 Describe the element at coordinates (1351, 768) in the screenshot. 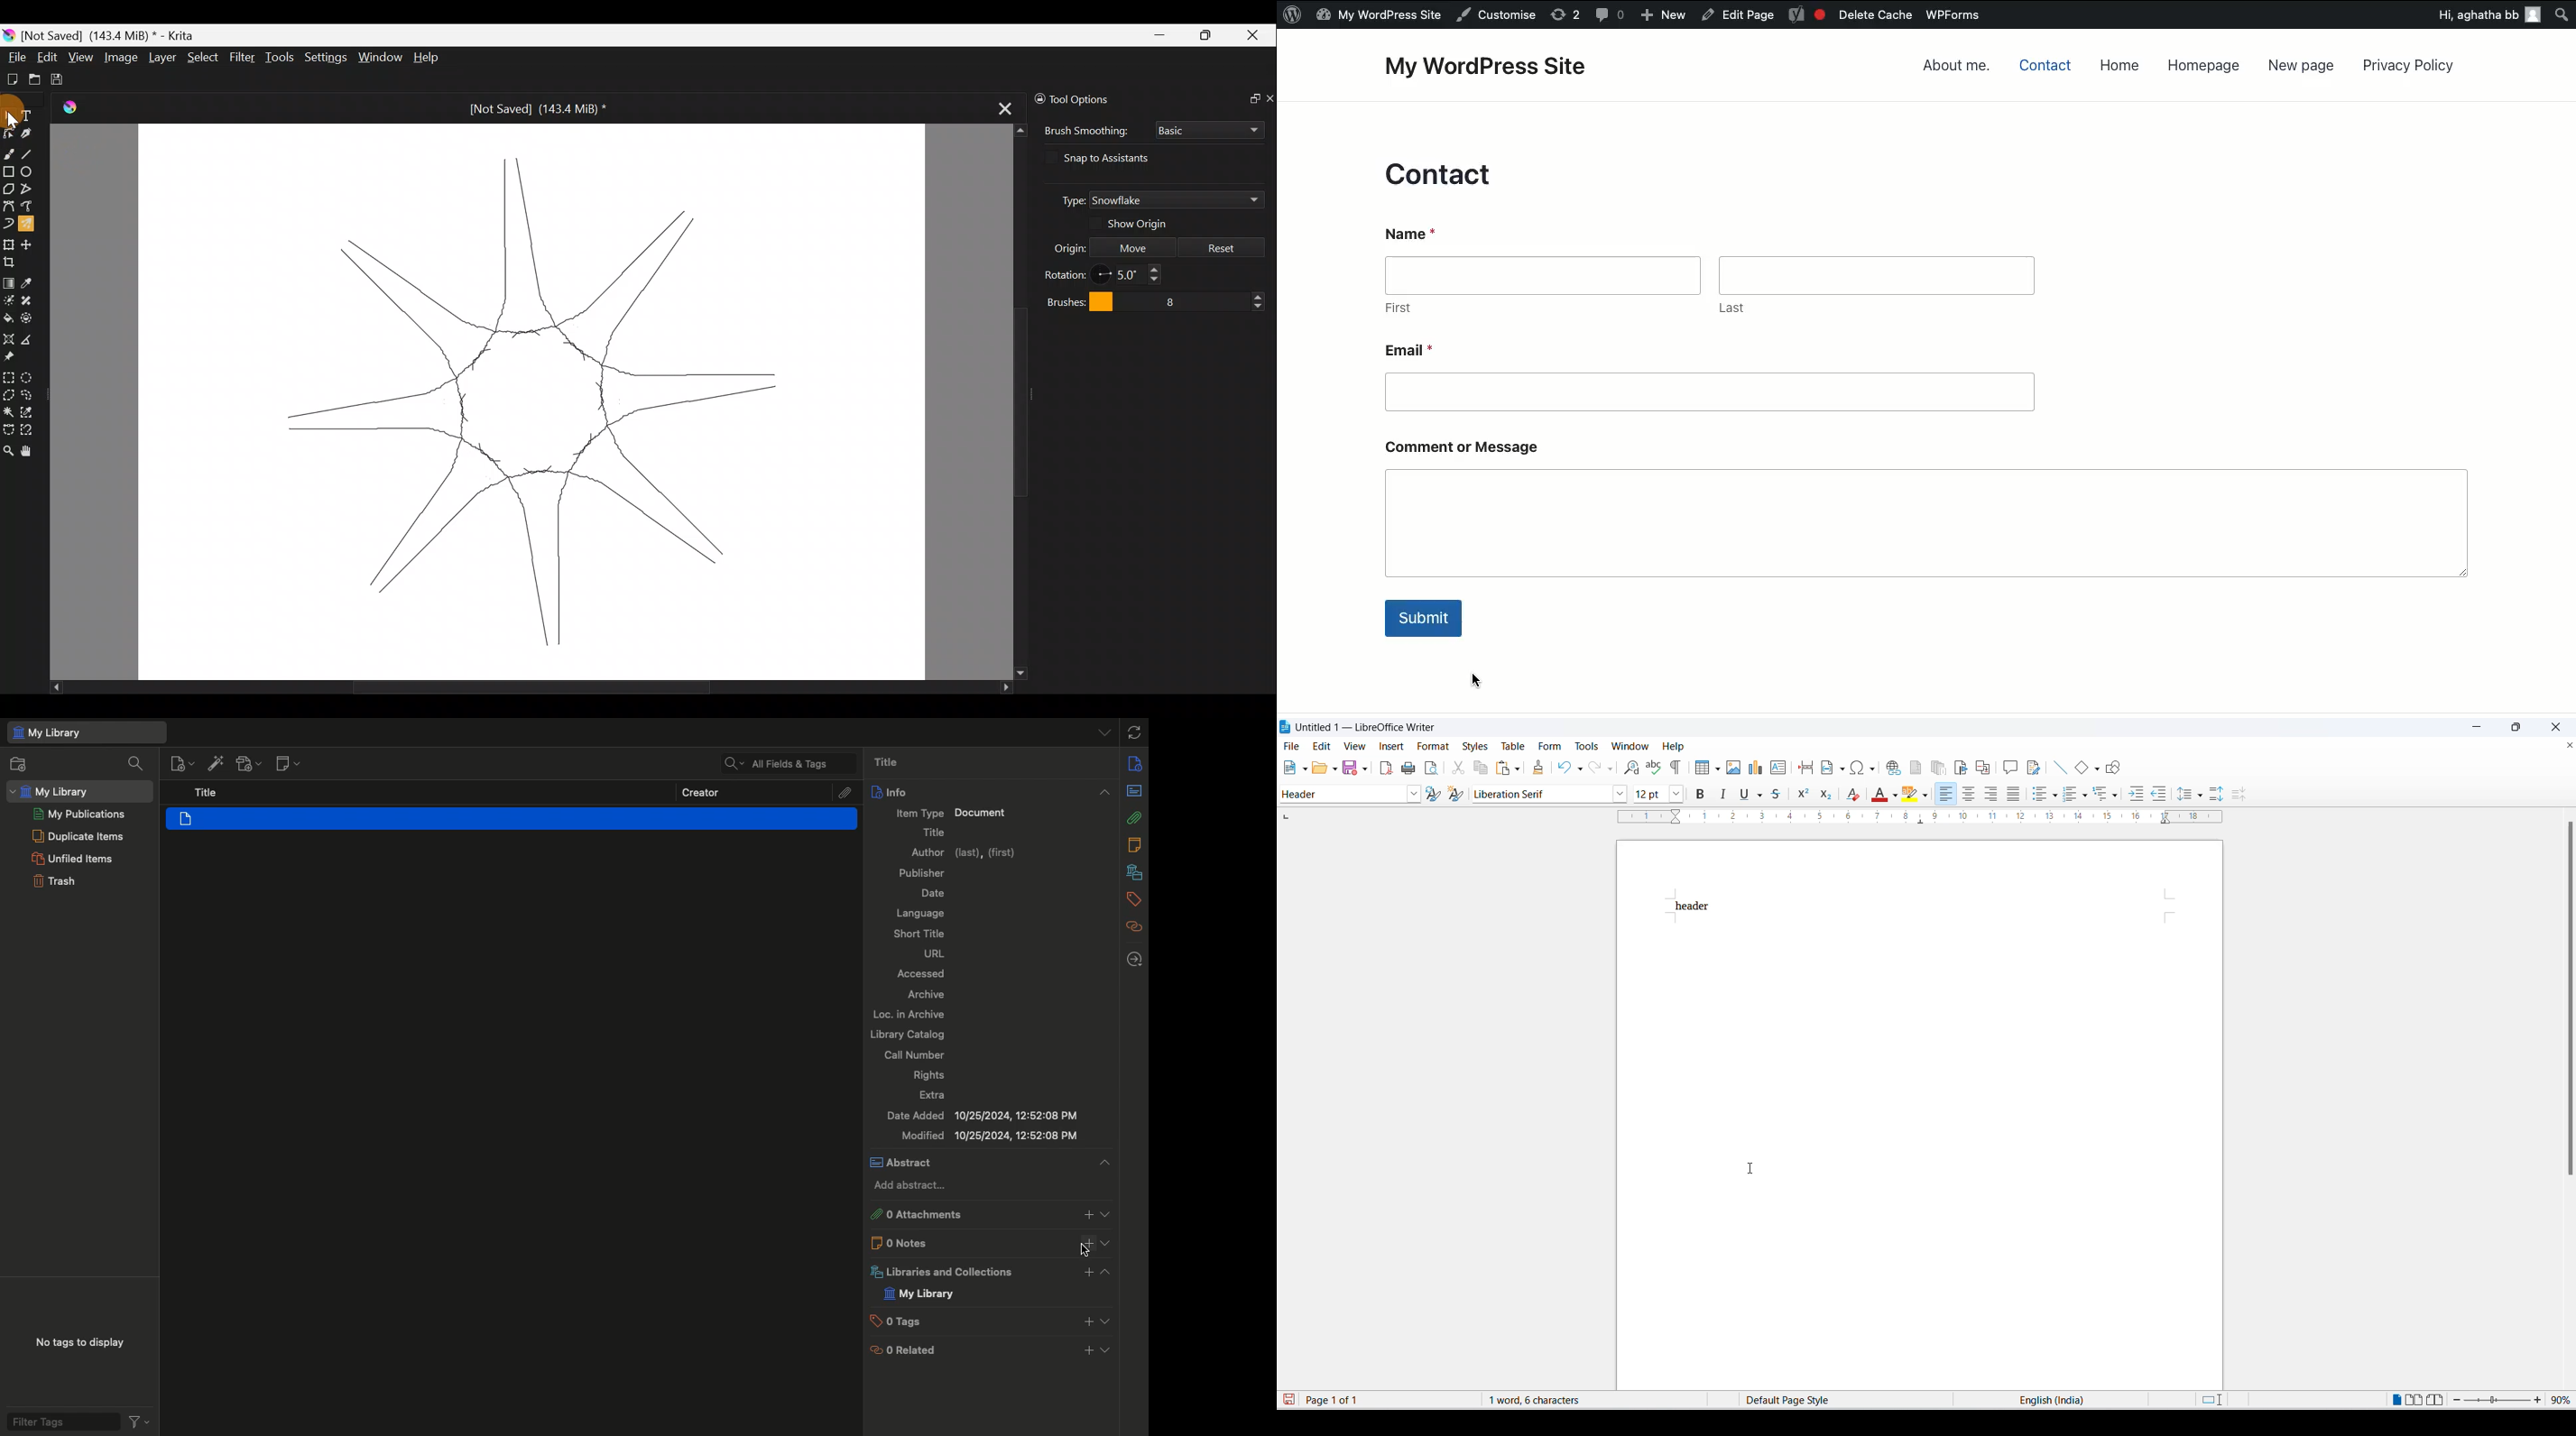

I see `save` at that location.